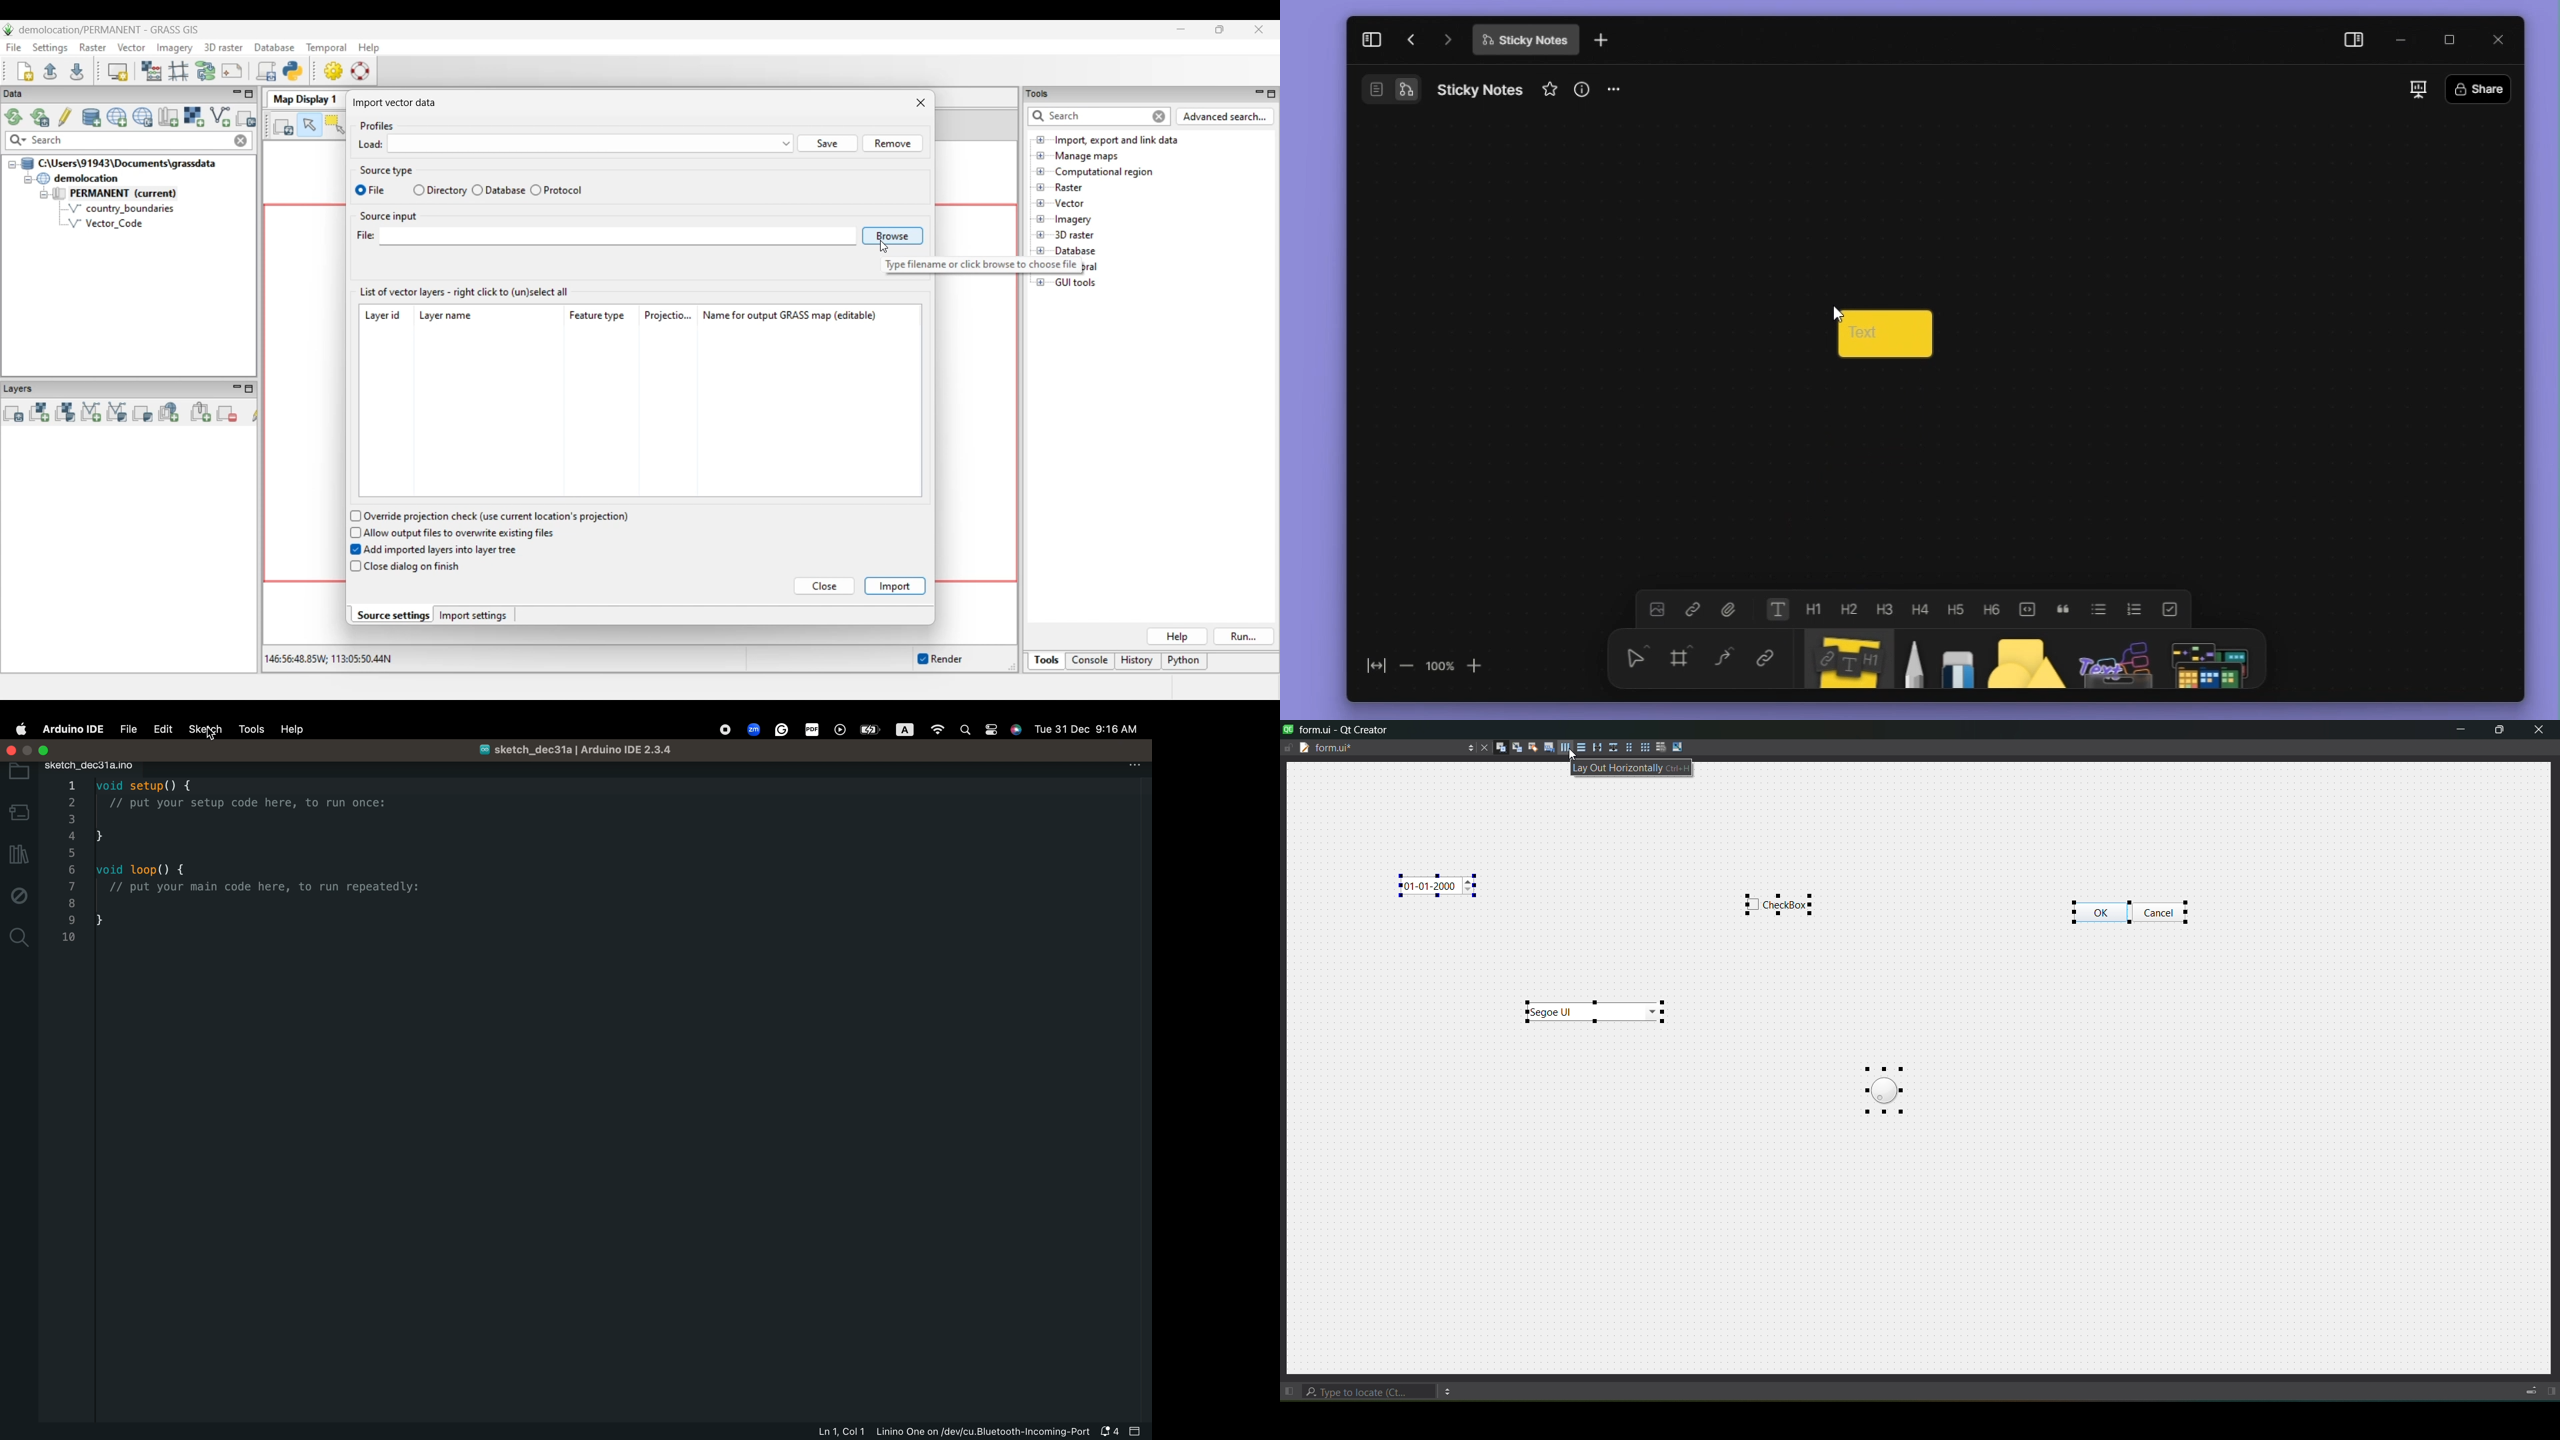 Image resolution: width=2576 pixels, height=1456 pixels. Describe the element at coordinates (1484, 89) in the screenshot. I see `Sticky Notes` at that location.